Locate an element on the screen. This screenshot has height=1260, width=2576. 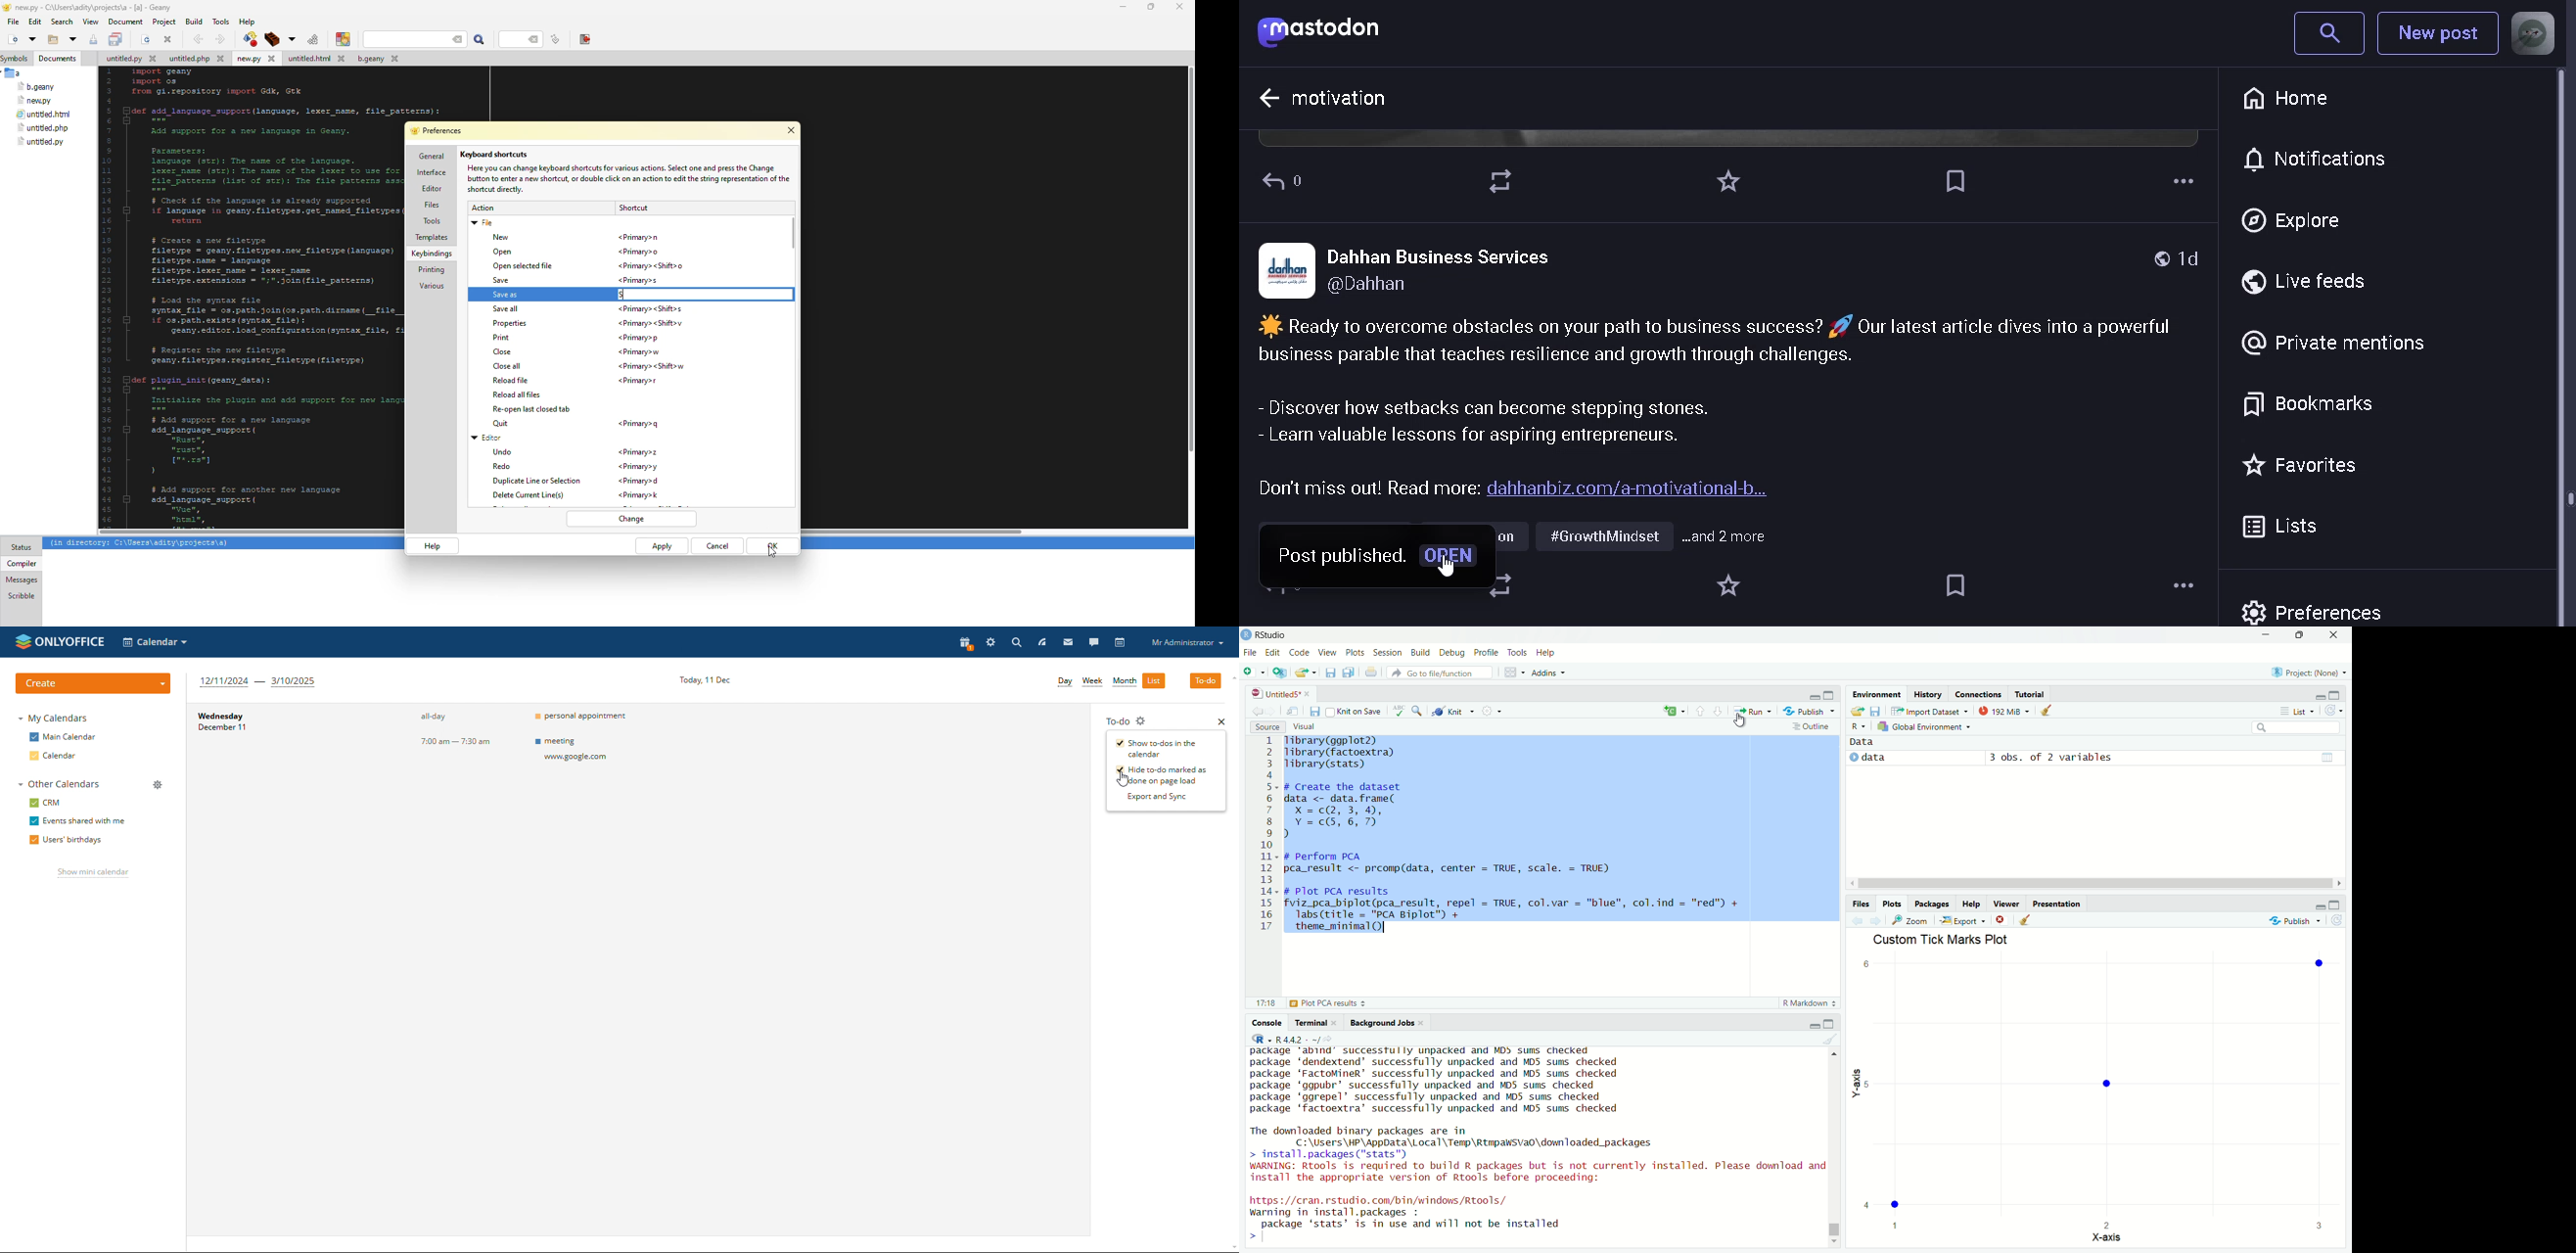
feed is located at coordinates (1044, 641).